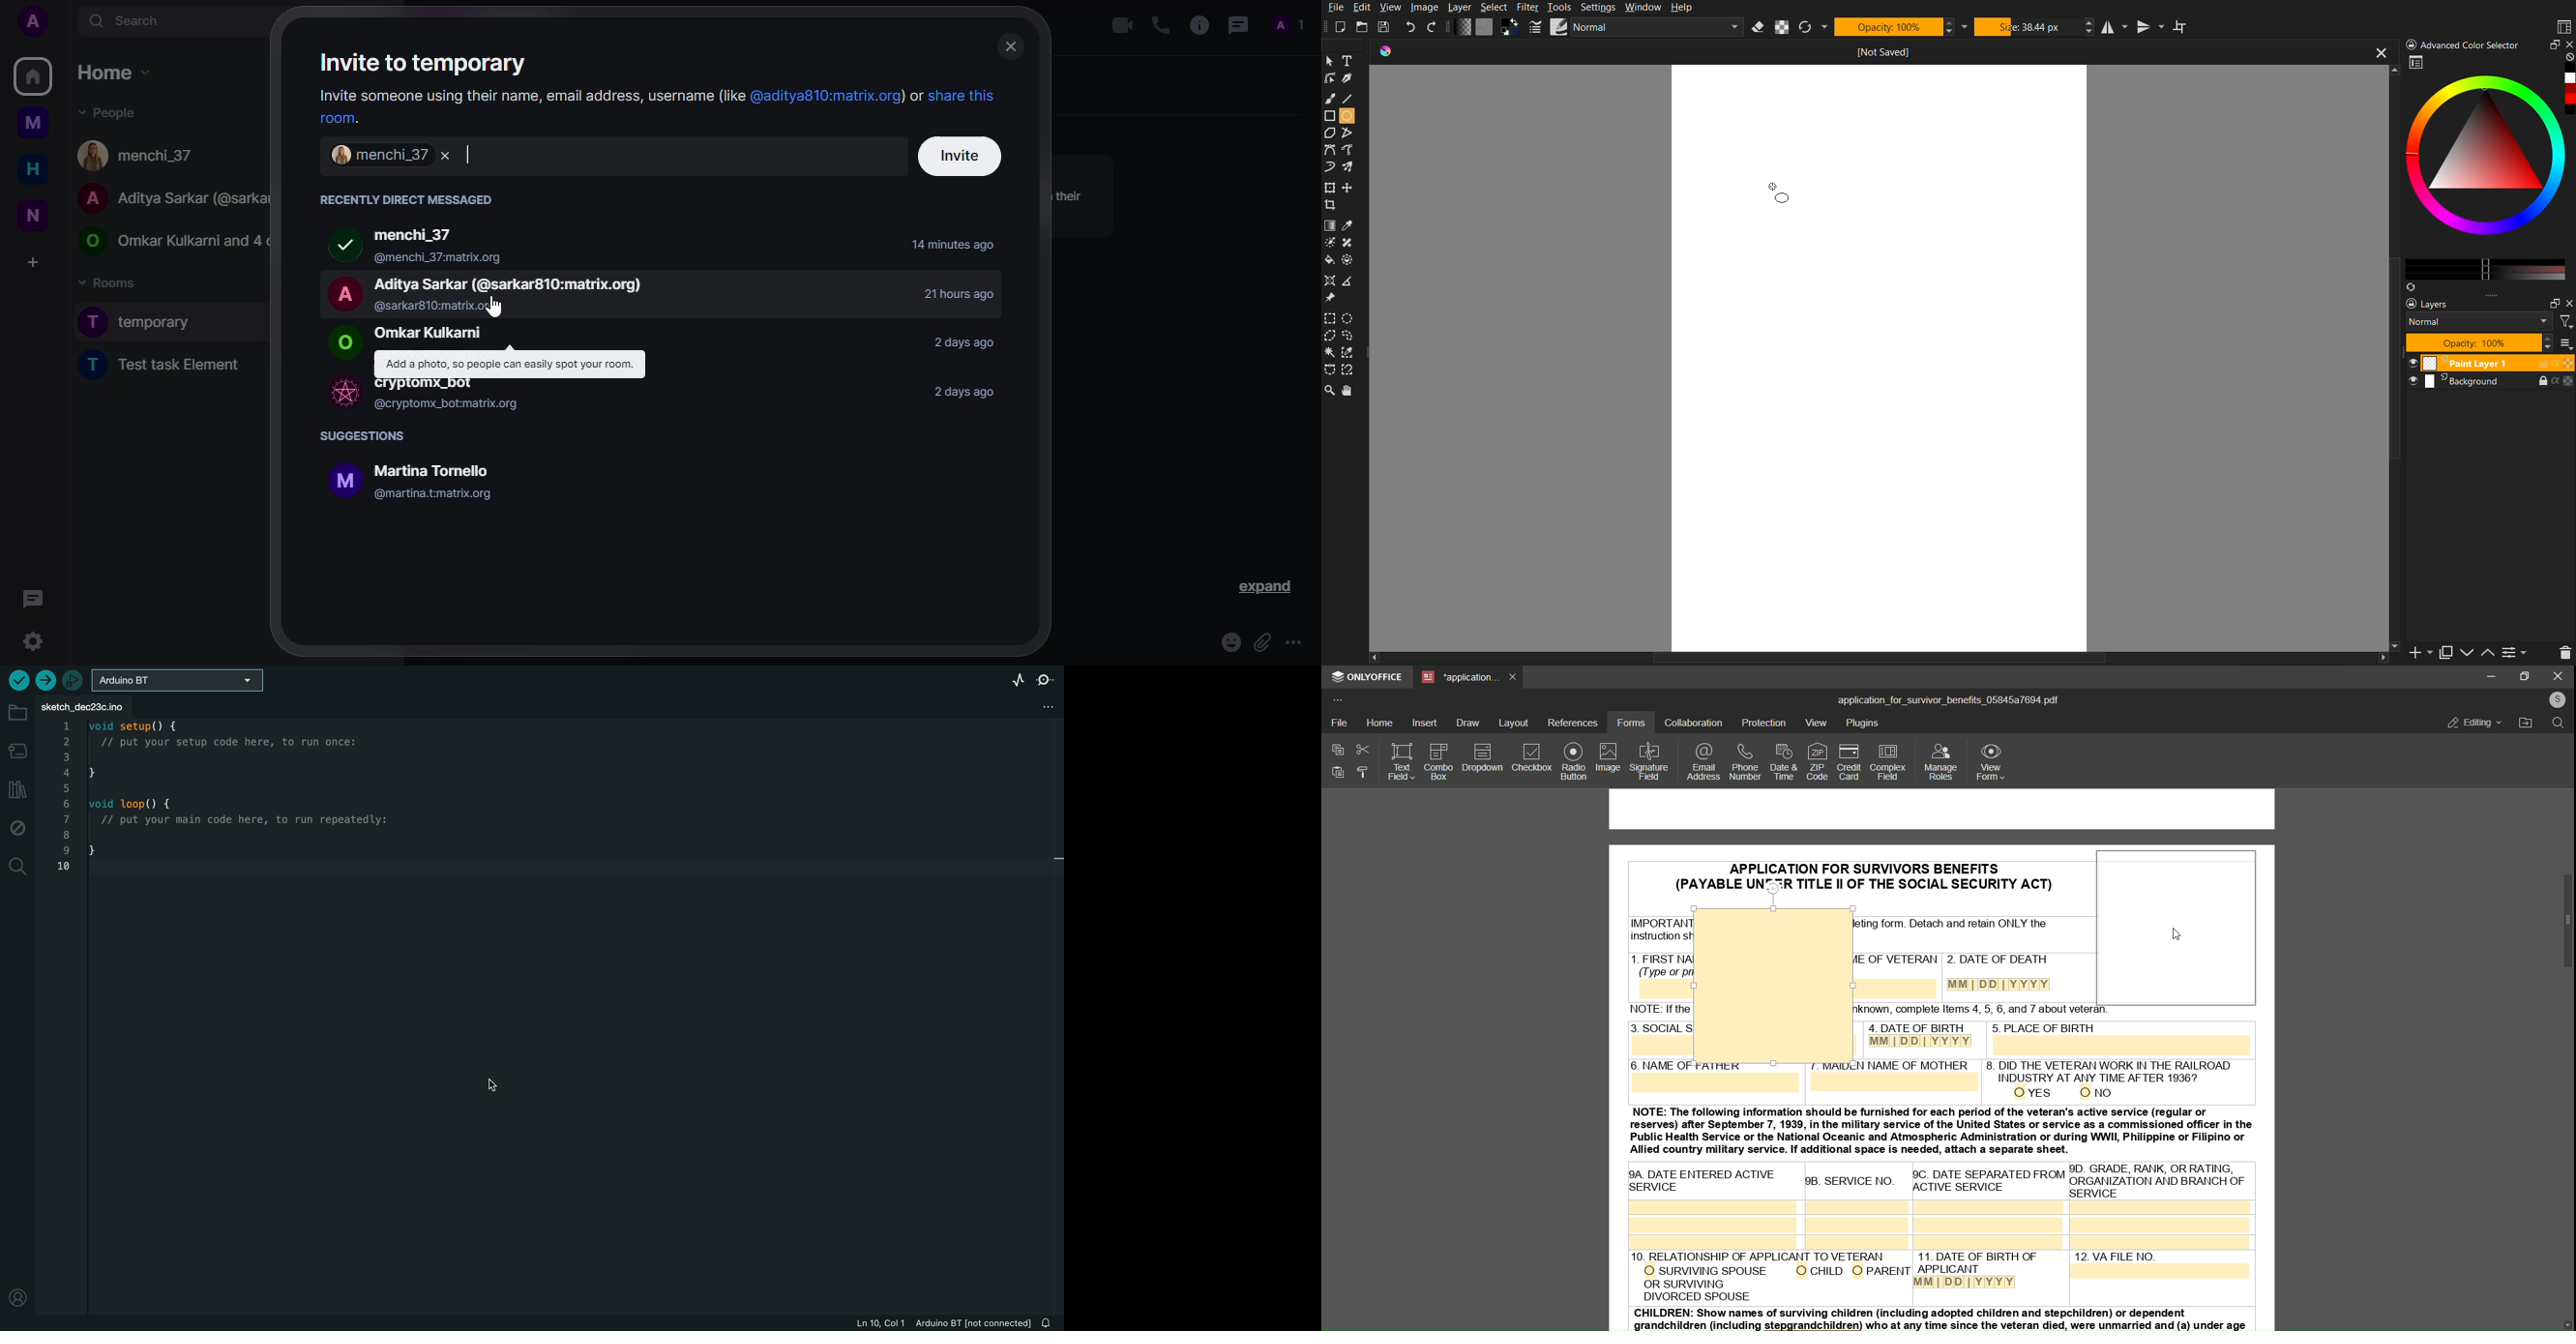 The width and height of the screenshot is (2576, 1344). Describe the element at coordinates (1847, 763) in the screenshot. I see `credit card` at that location.